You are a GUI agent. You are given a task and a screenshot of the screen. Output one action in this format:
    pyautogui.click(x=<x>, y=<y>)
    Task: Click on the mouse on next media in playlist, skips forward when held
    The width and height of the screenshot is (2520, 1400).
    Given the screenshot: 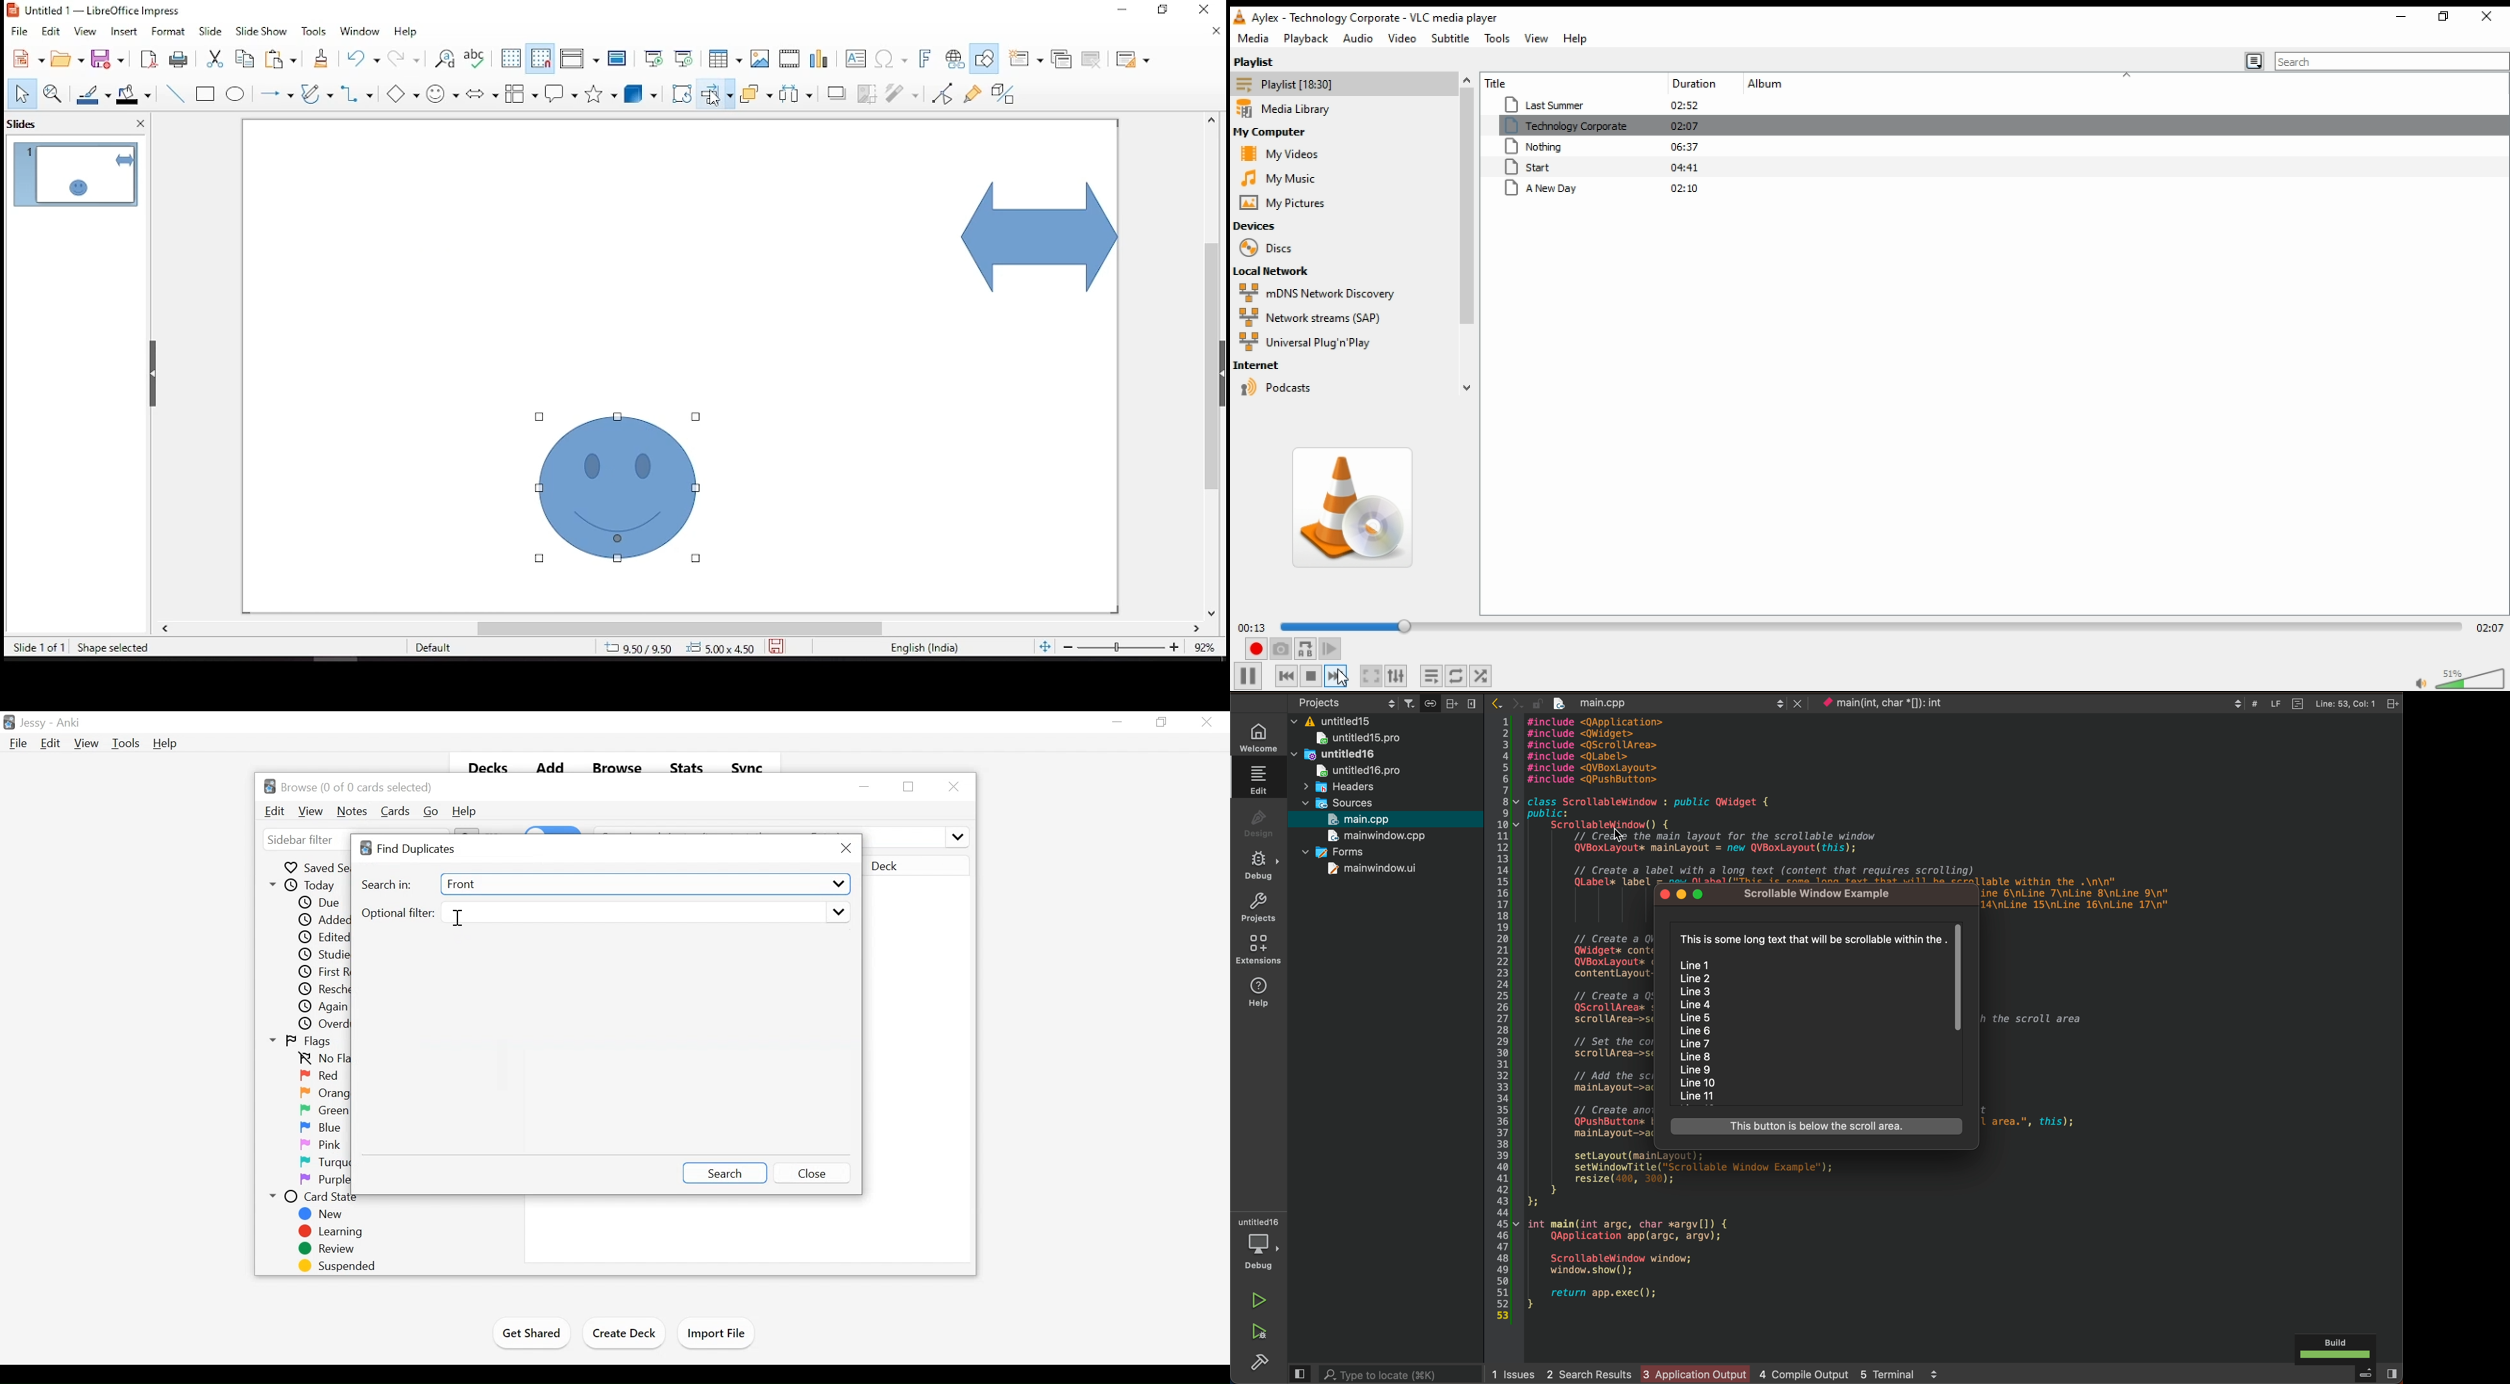 What is the action you would take?
    pyautogui.click(x=1340, y=676)
    